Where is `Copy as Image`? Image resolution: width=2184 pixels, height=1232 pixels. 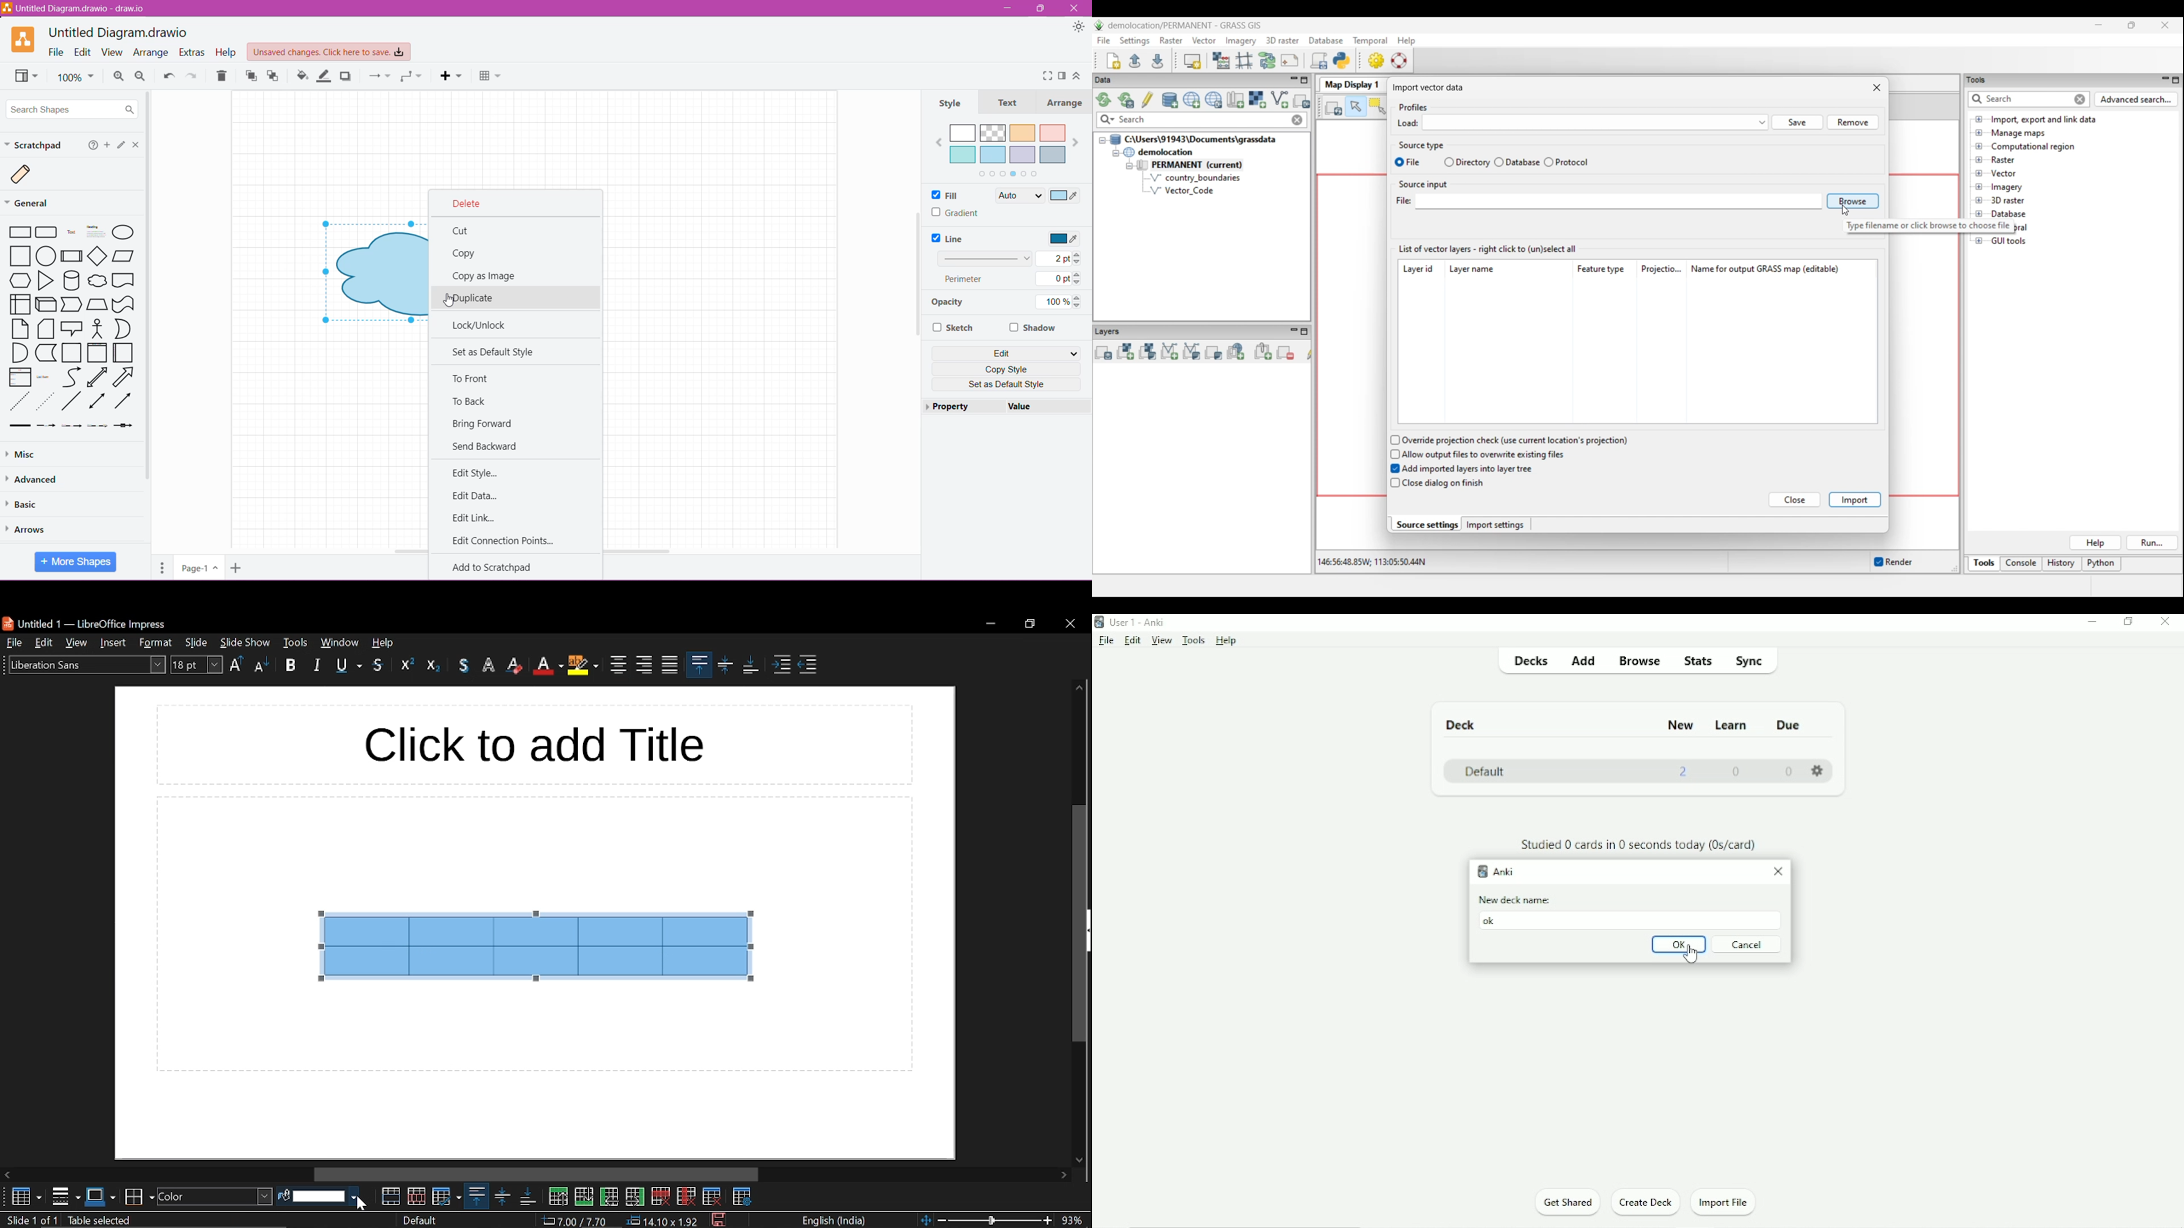 Copy as Image is located at coordinates (485, 276).